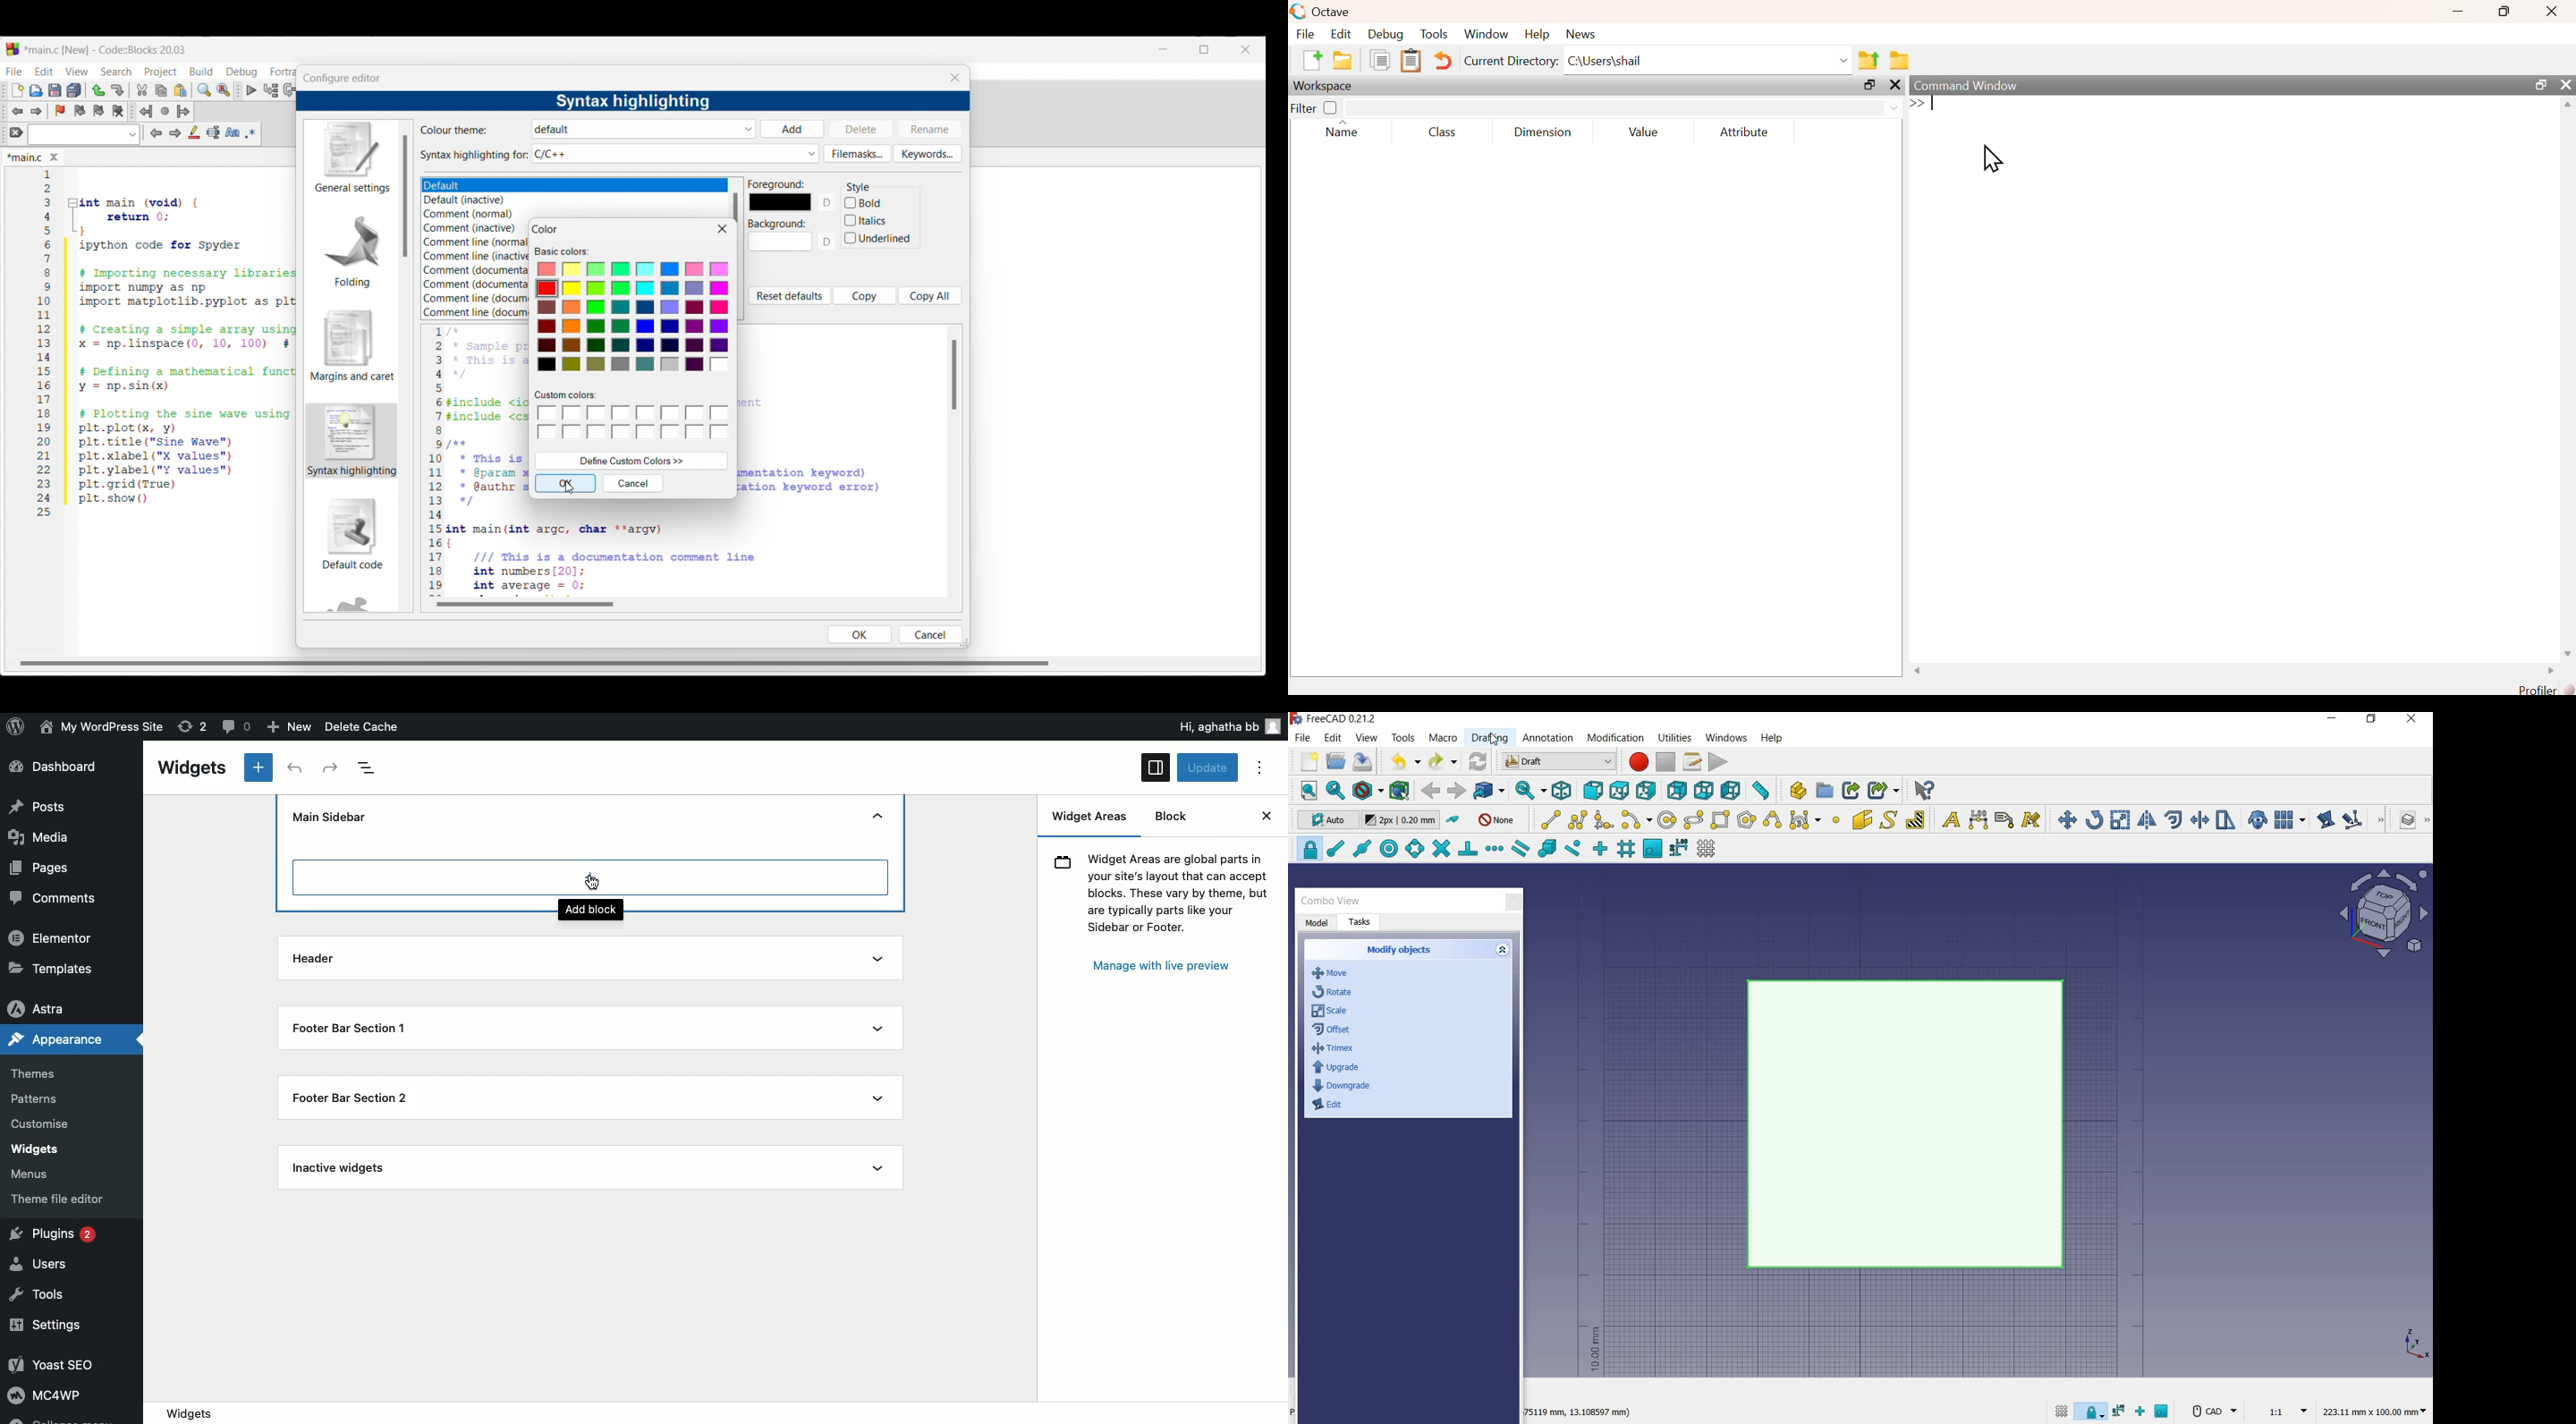  I want to click on Duplicate, so click(1380, 59).